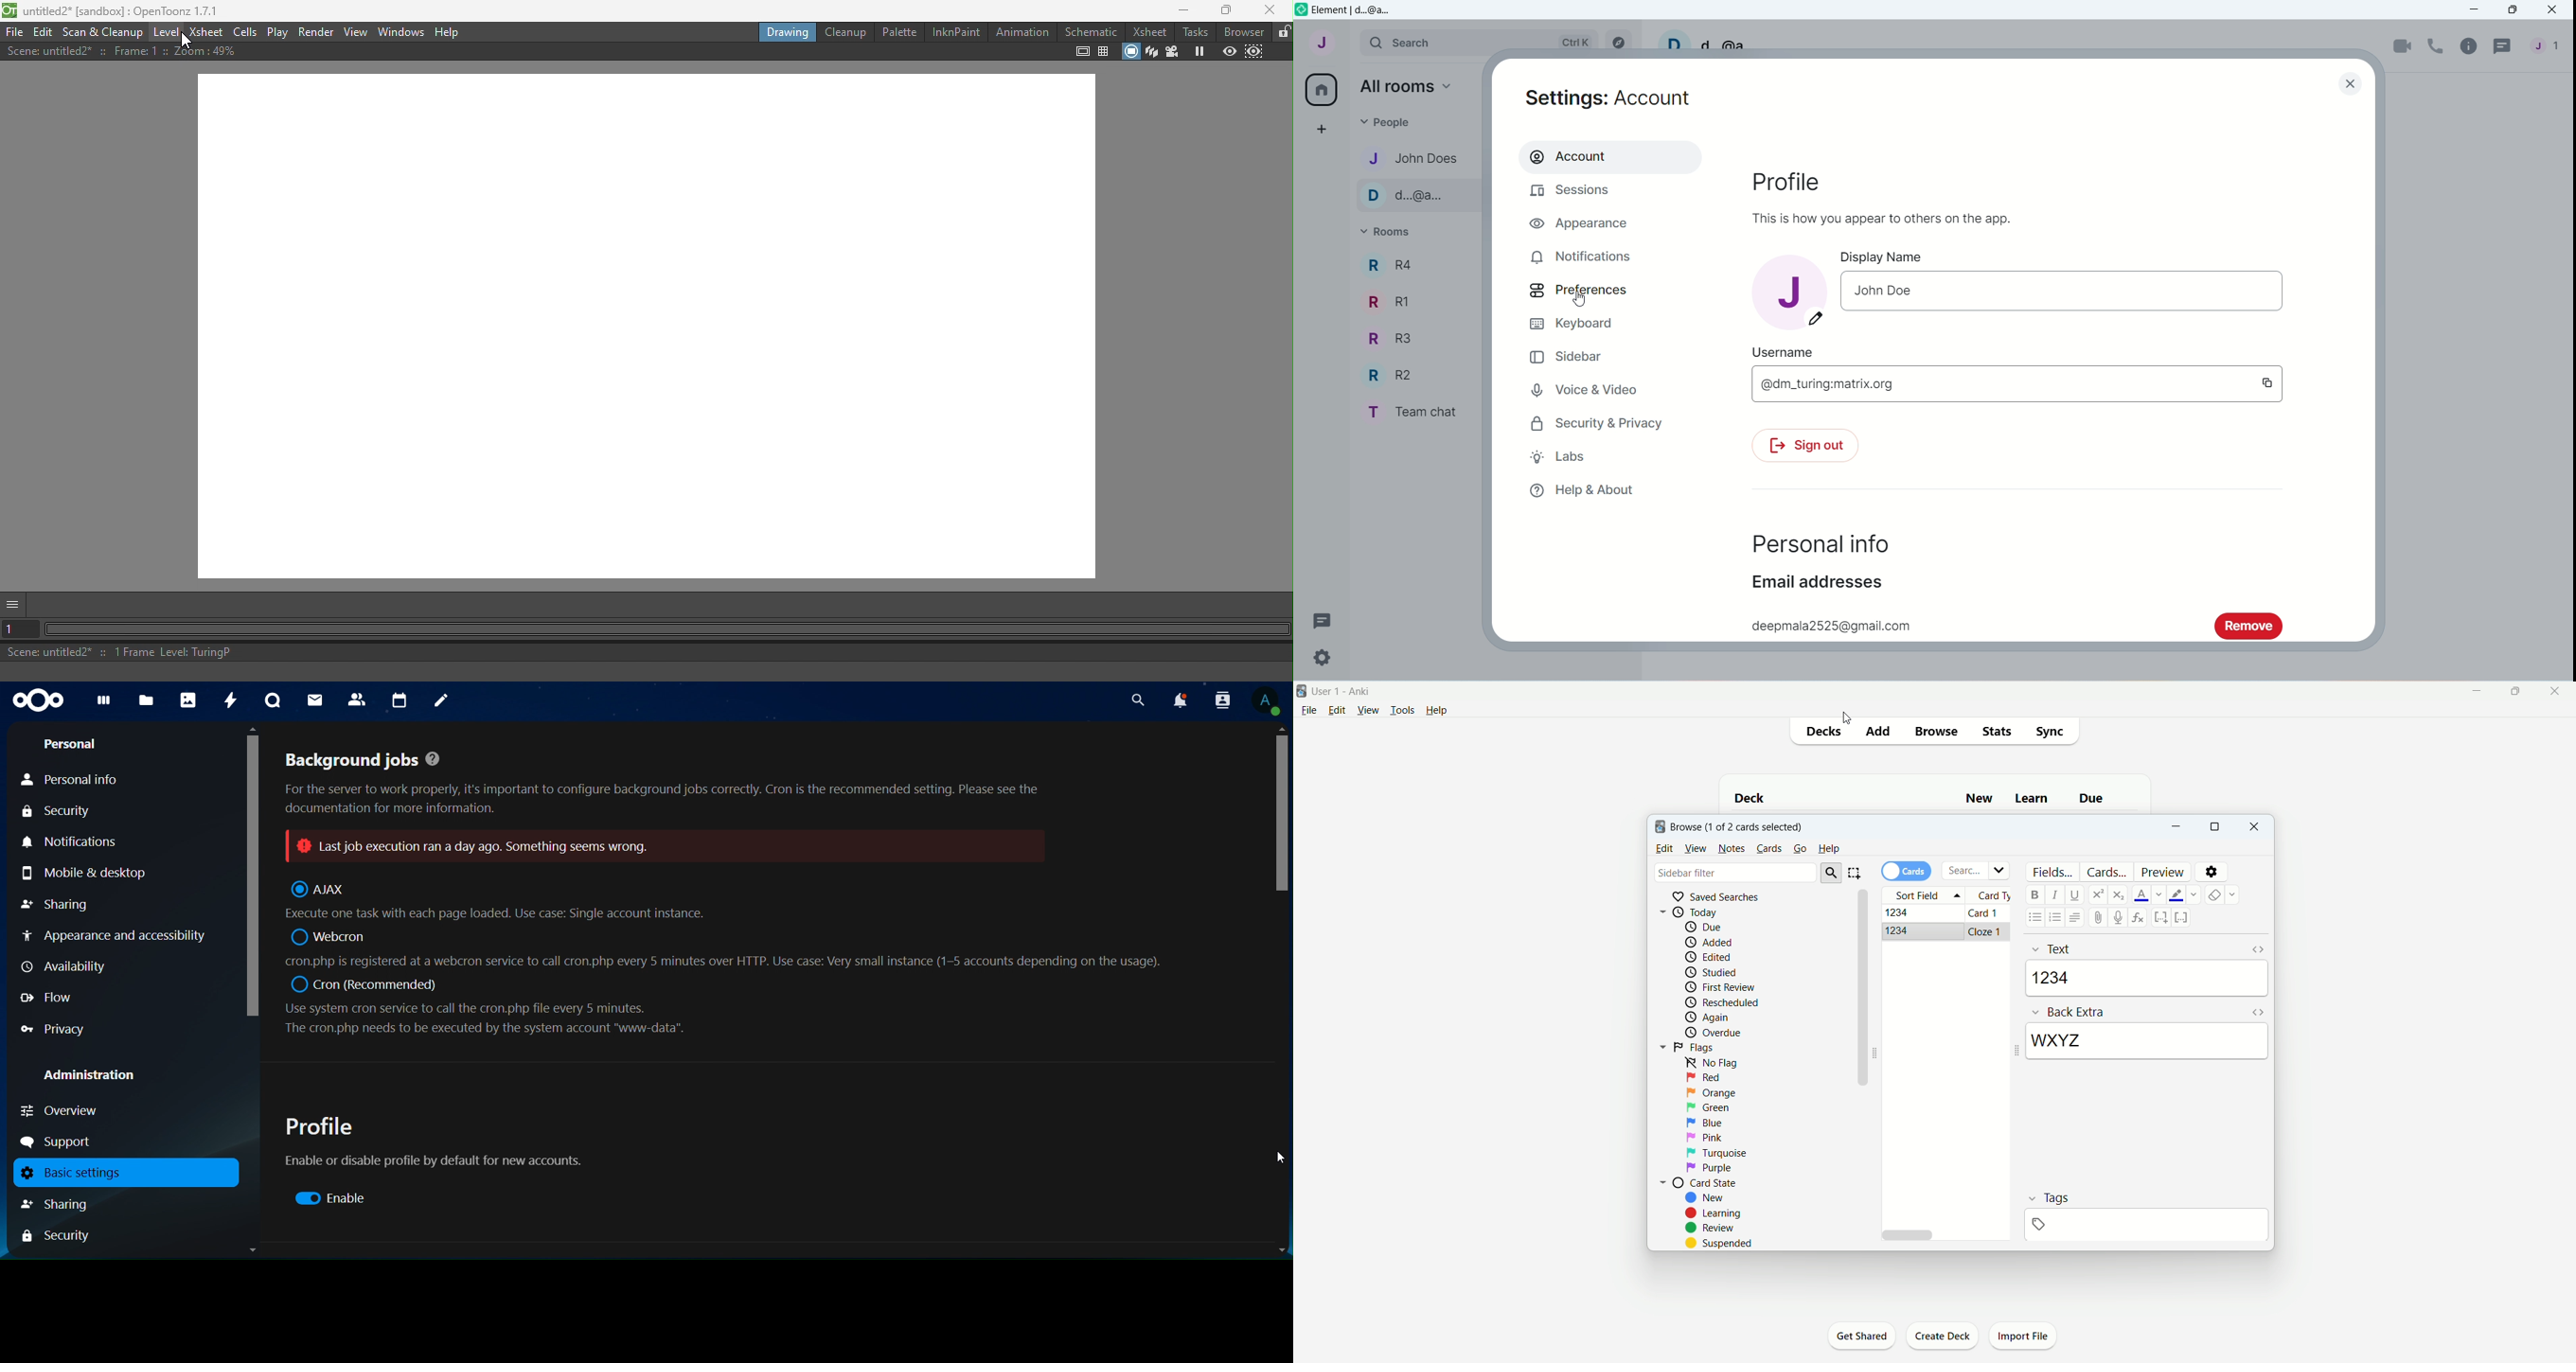 The height and width of the screenshot is (1372, 2576). Describe the element at coordinates (1997, 733) in the screenshot. I see `stats` at that location.